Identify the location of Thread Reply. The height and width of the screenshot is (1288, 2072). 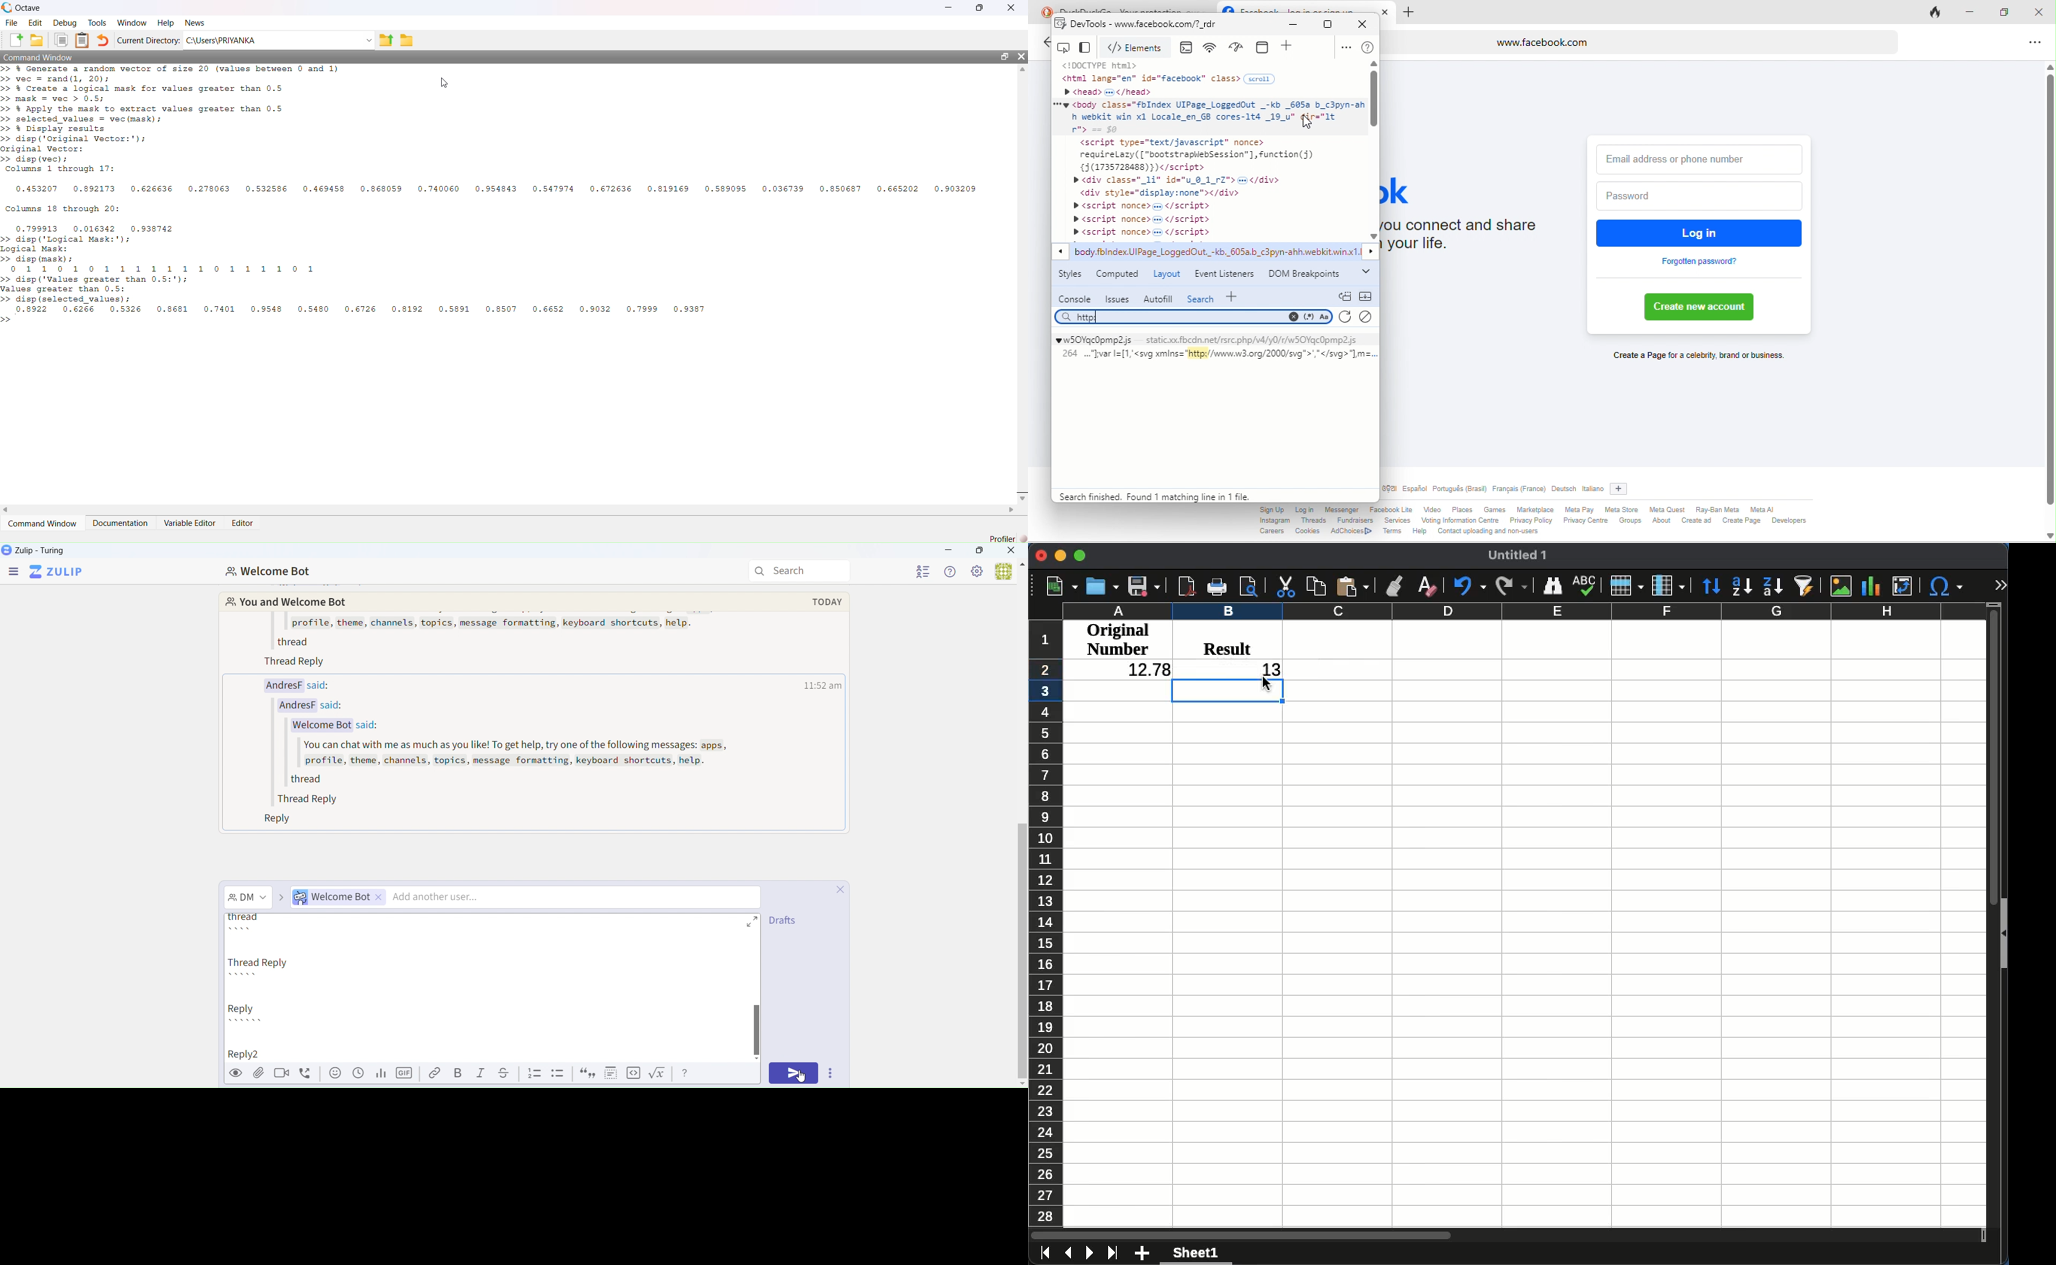
(299, 663).